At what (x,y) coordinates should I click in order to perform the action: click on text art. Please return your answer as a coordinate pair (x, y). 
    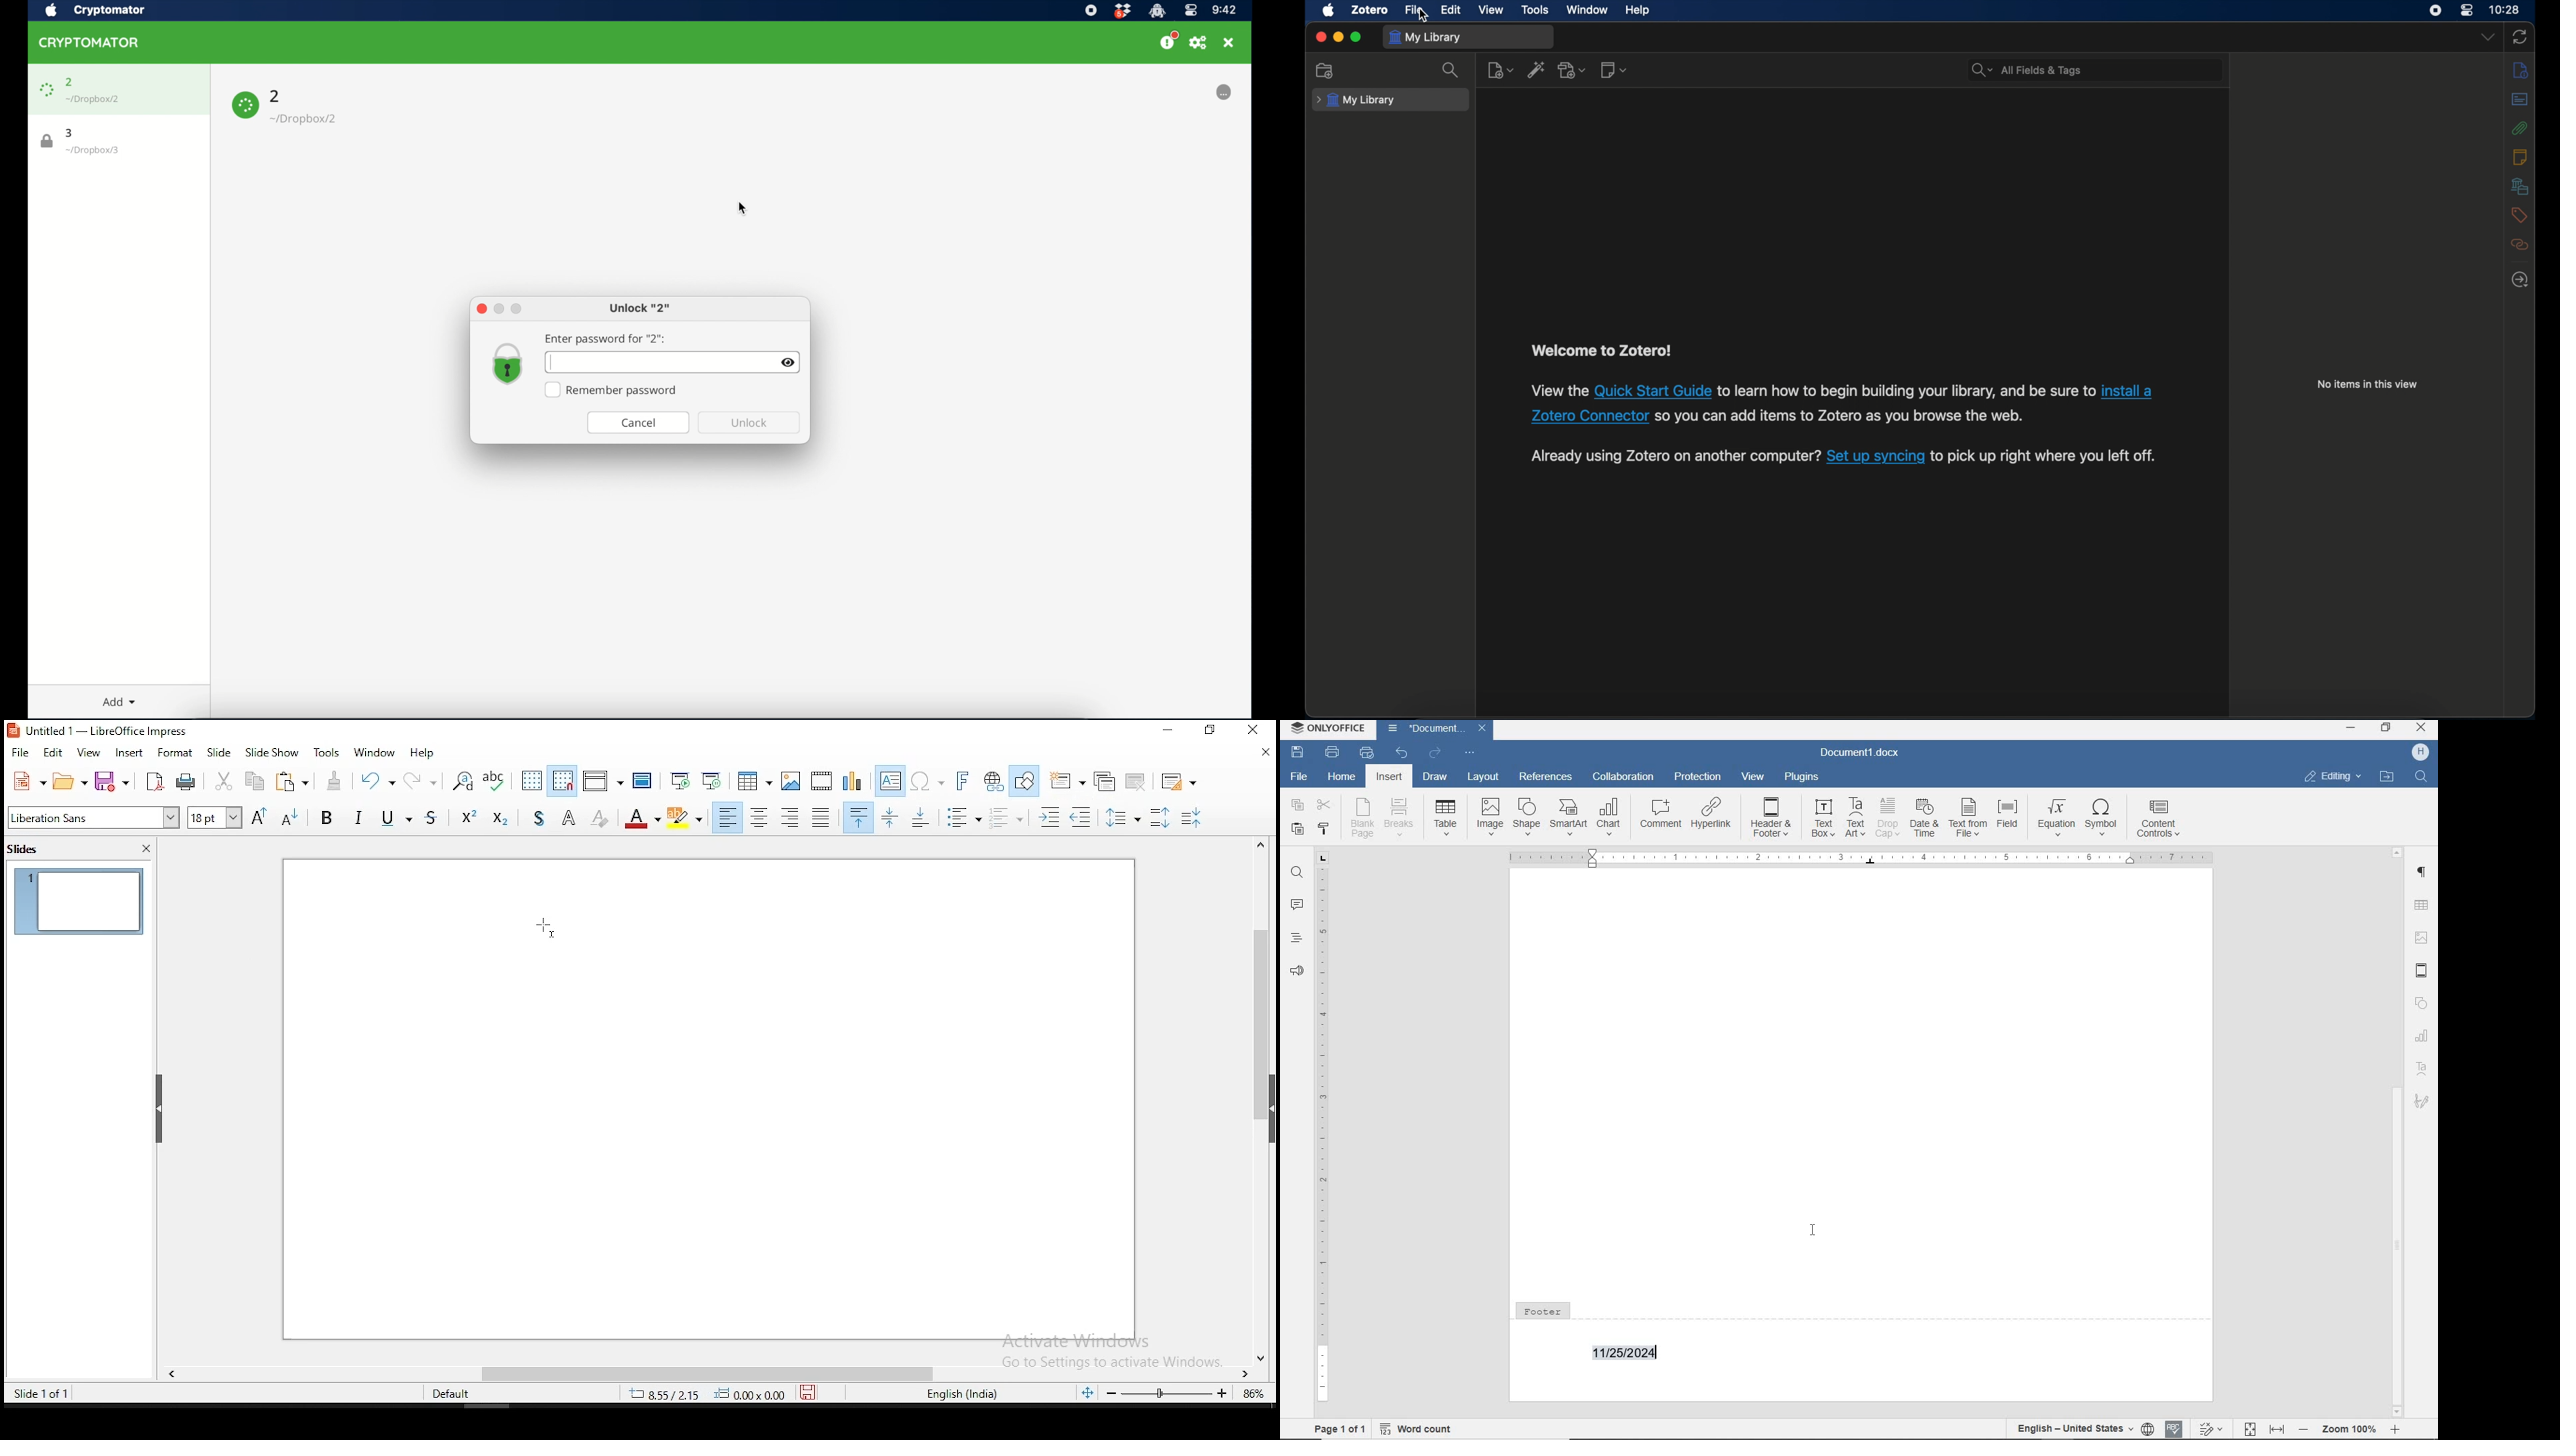
    Looking at the image, I should click on (1857, 817).